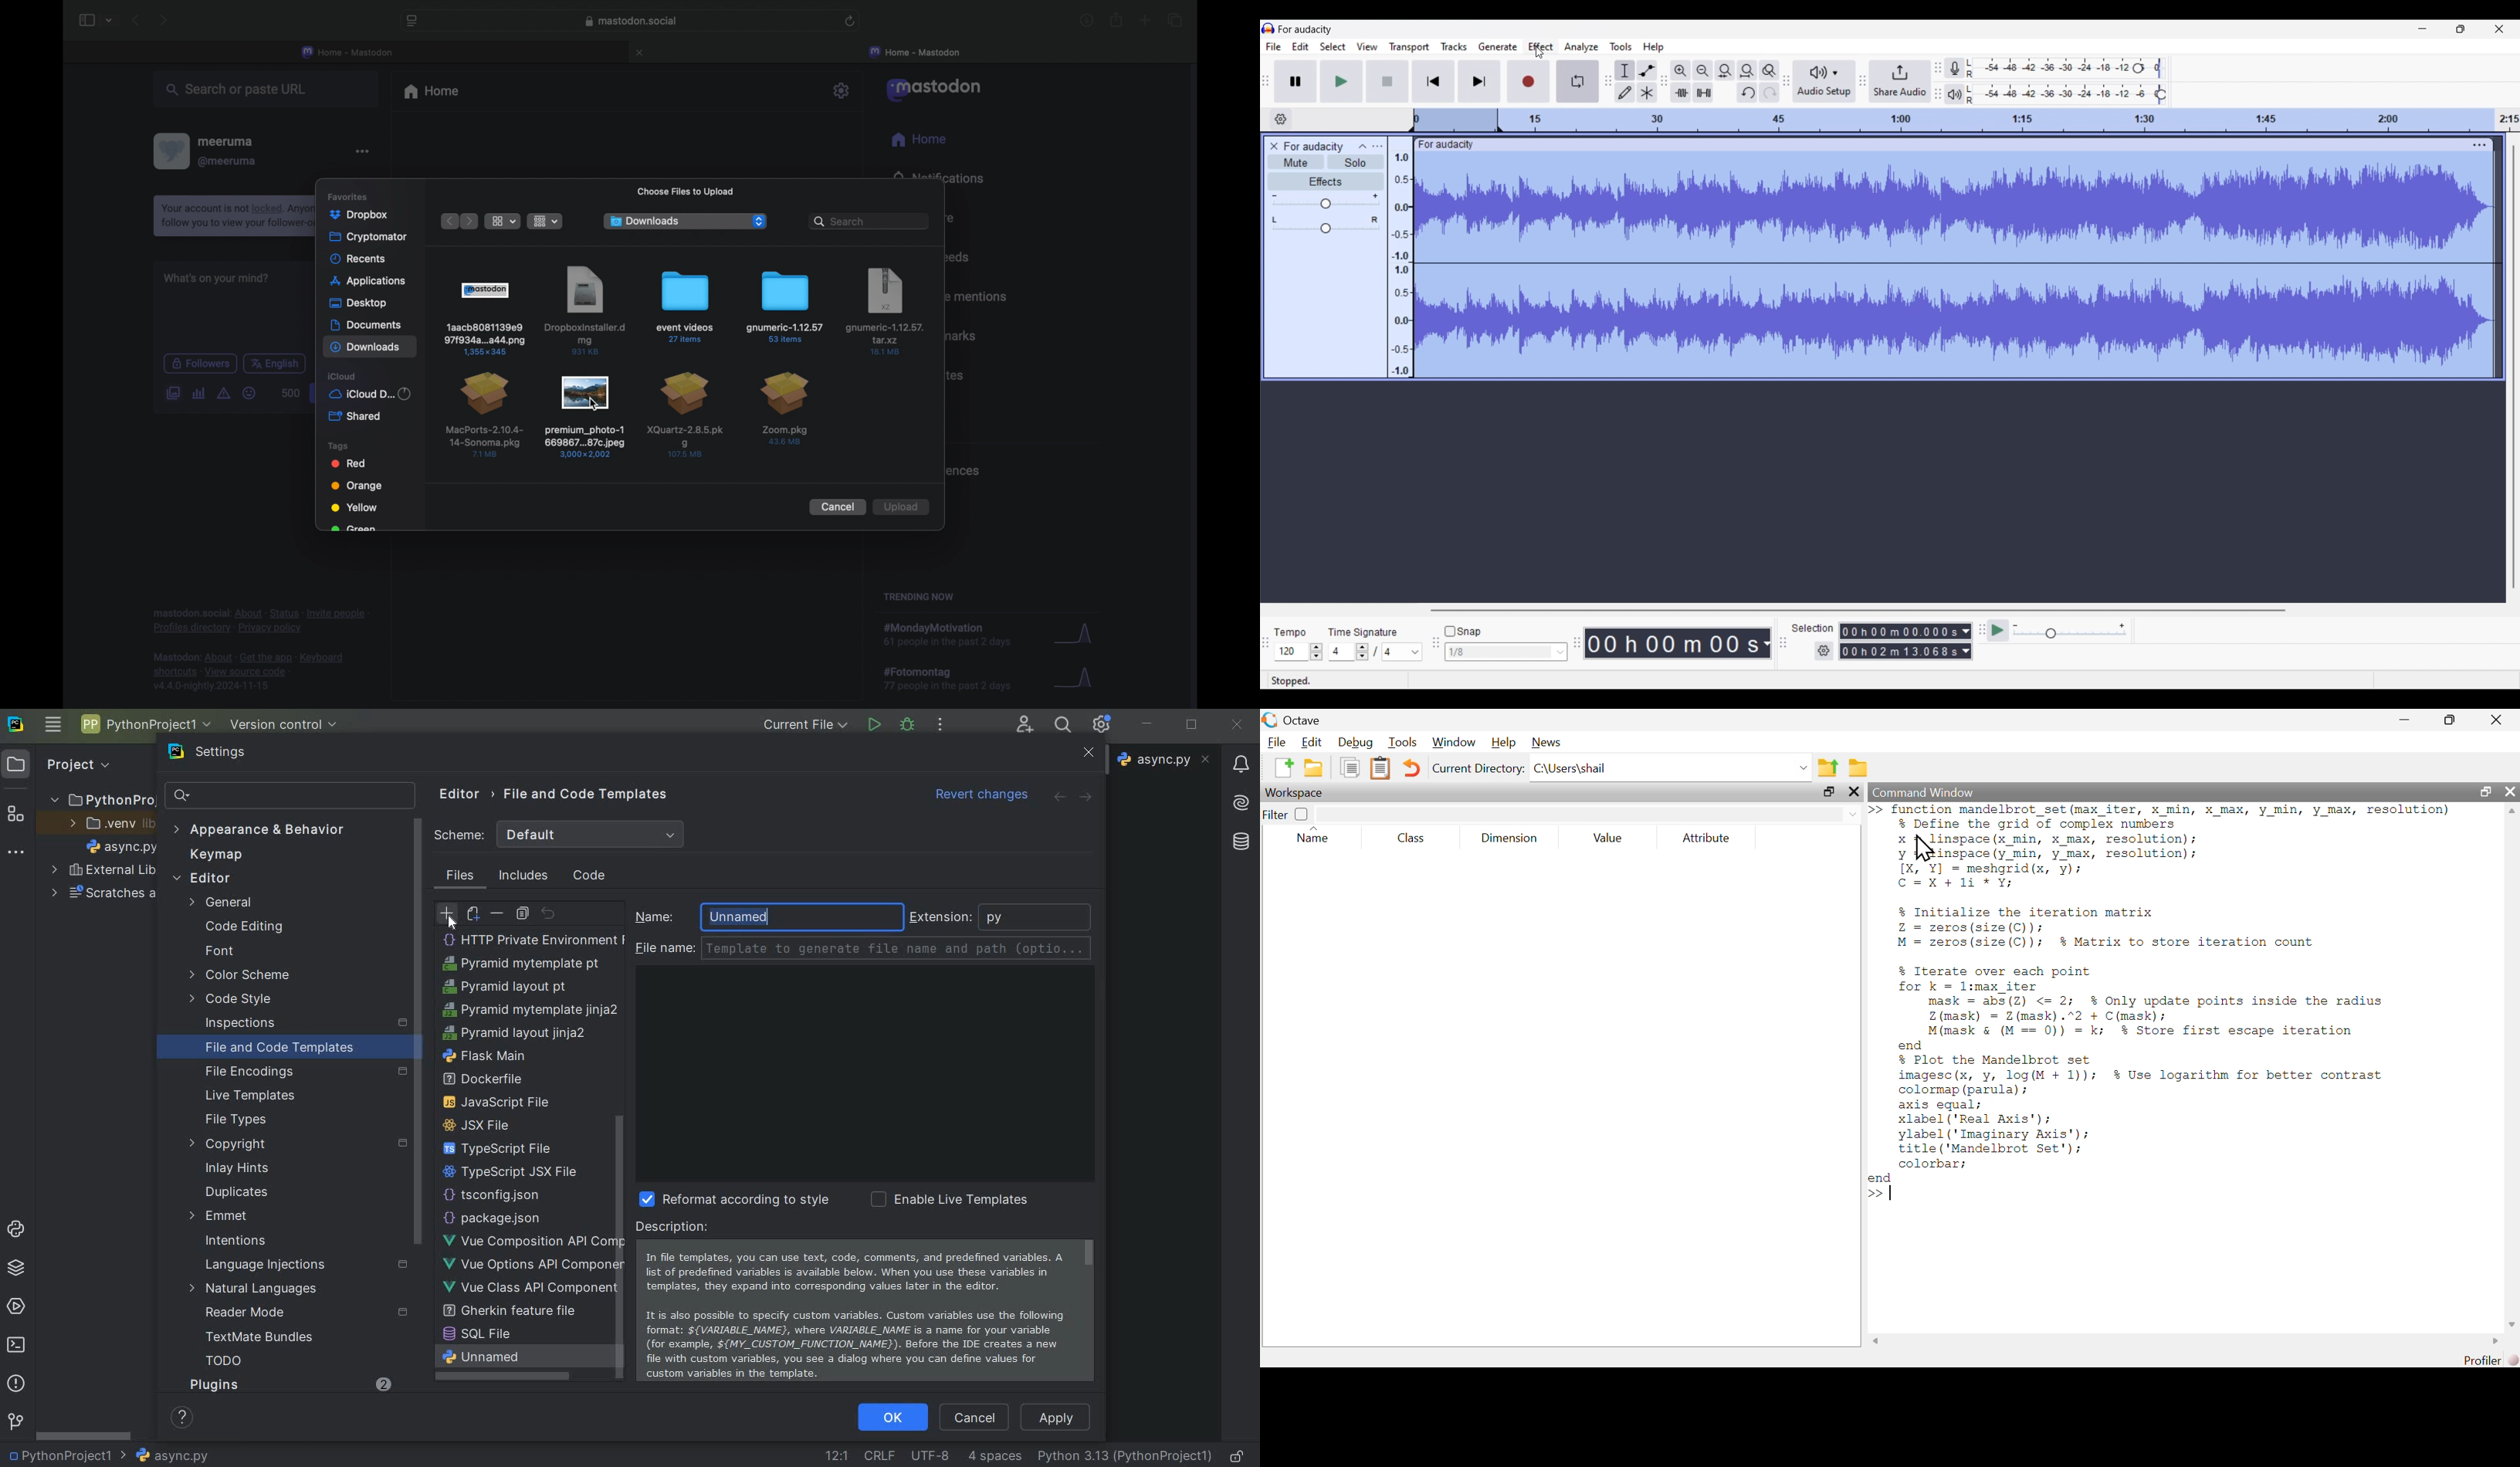  What do you see at coordinates (520, 1032) in the screenshot?
I see `python script` at bounding box center [520, 1032].